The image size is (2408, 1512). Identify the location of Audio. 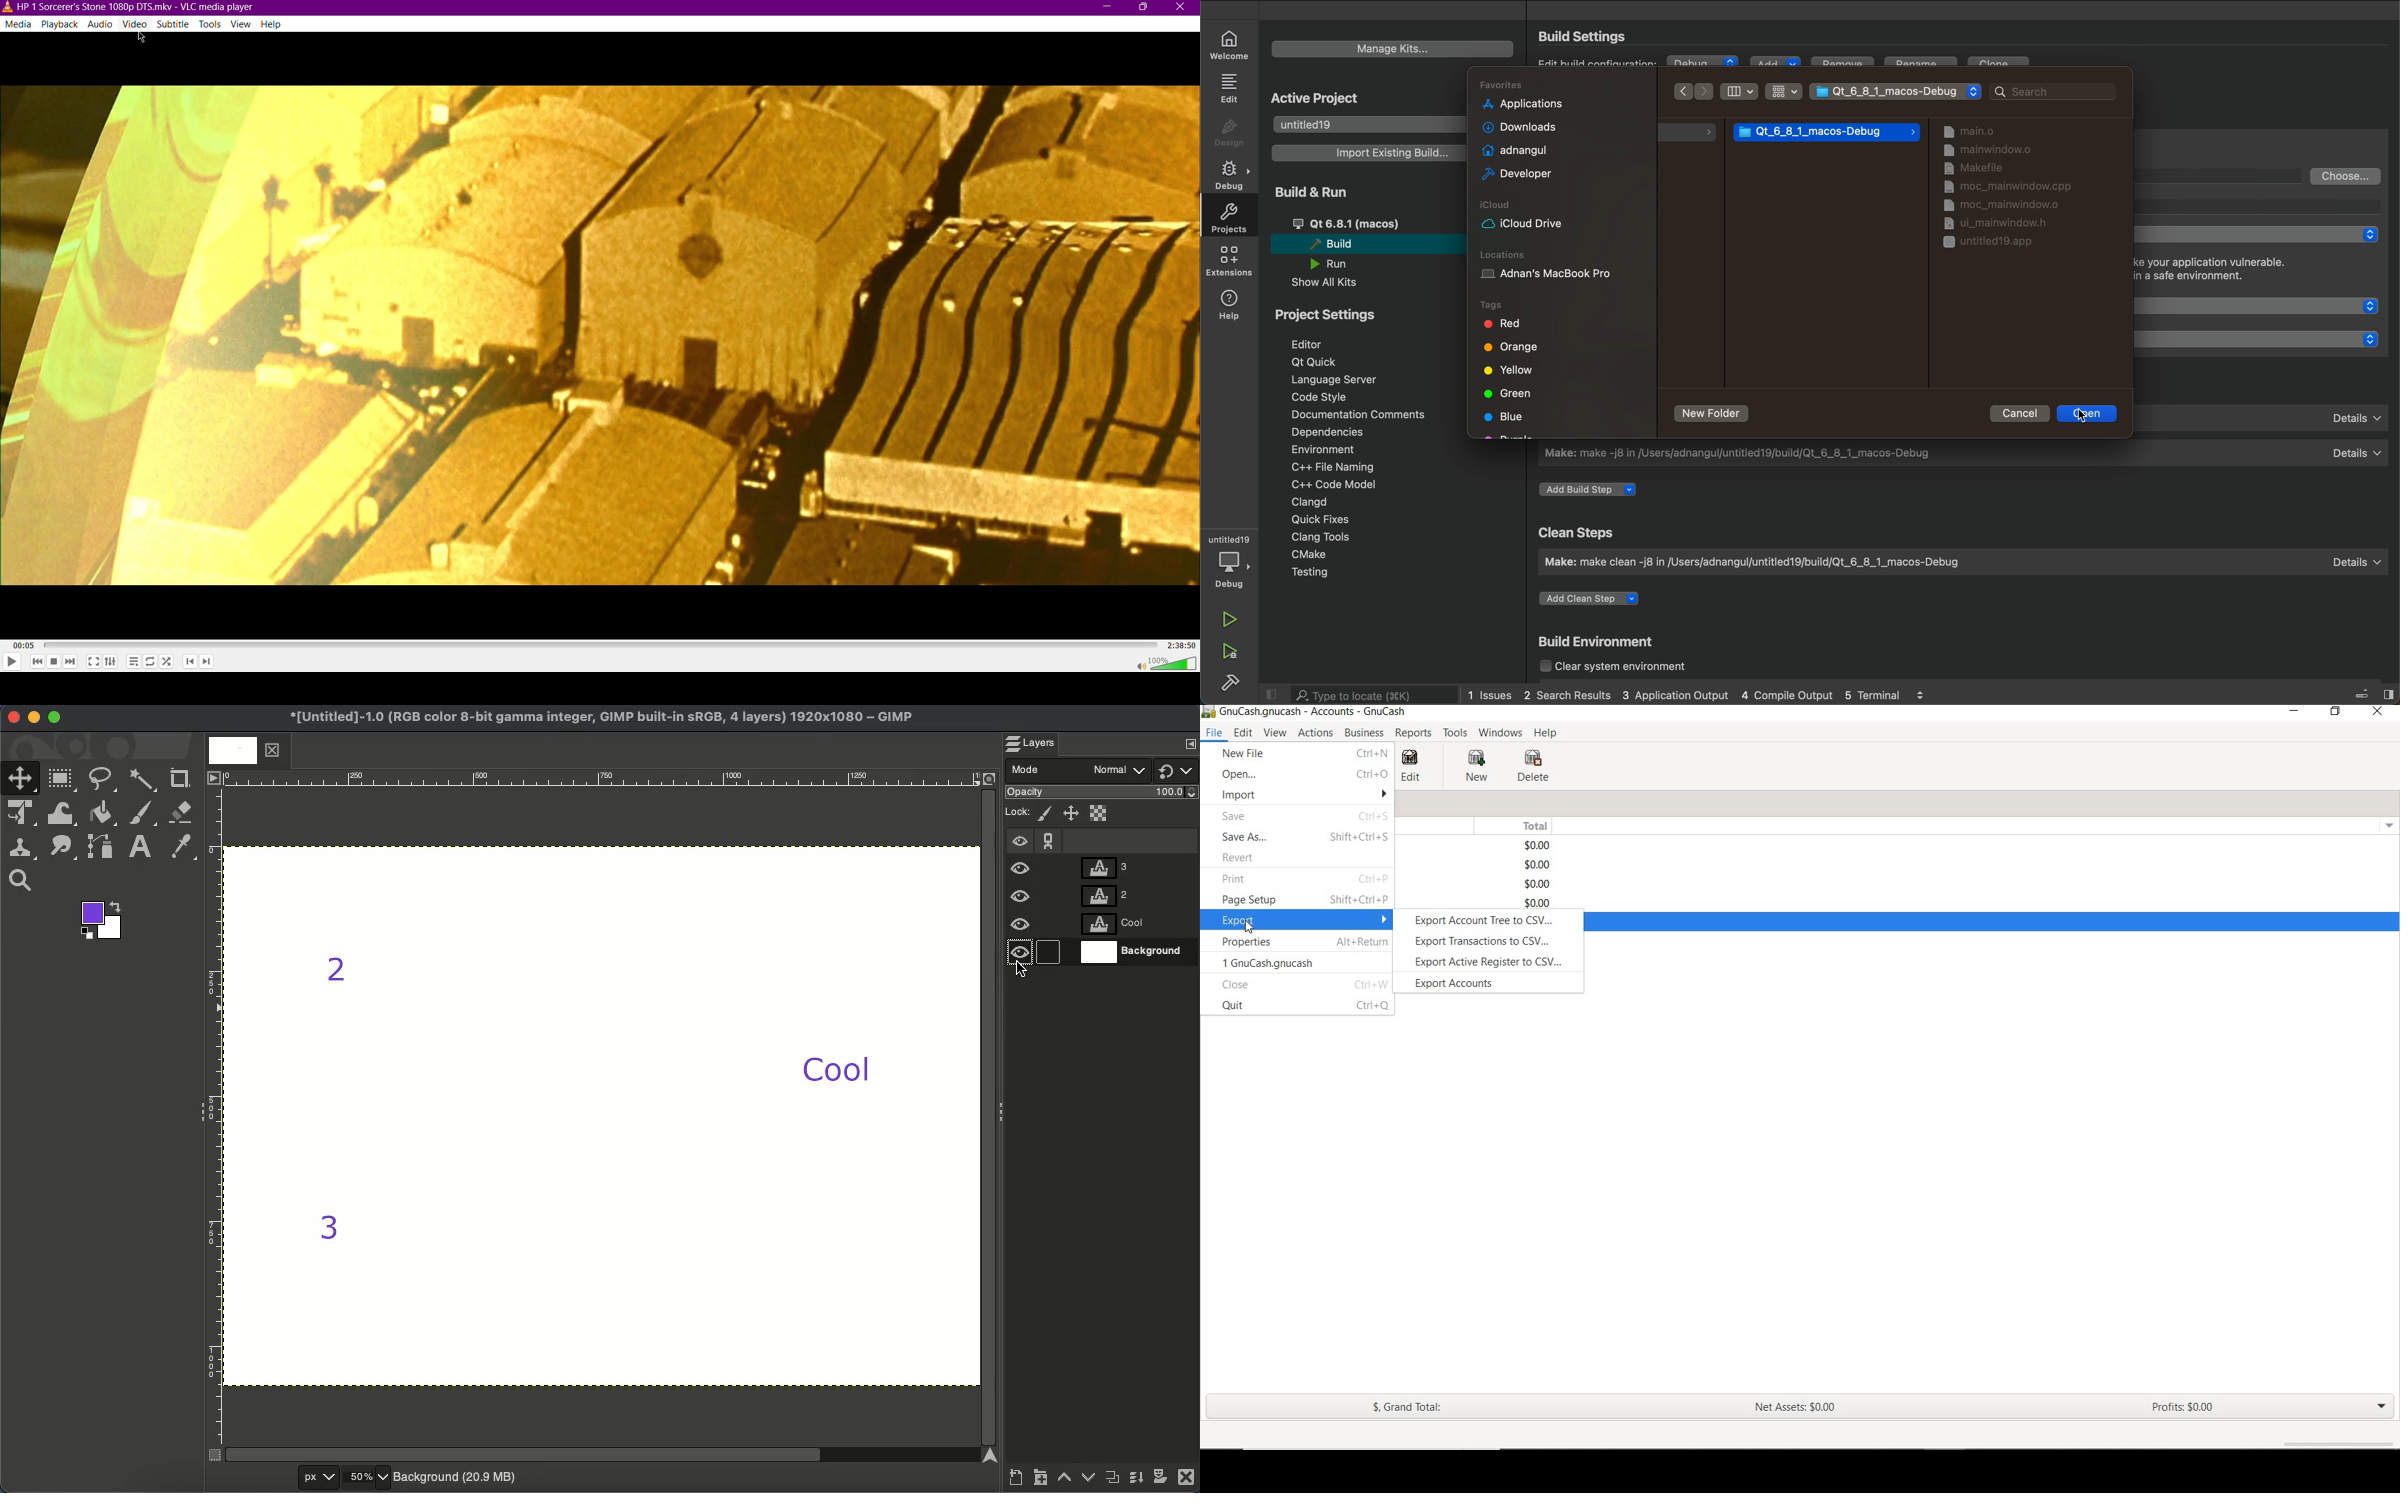
(99, 24).